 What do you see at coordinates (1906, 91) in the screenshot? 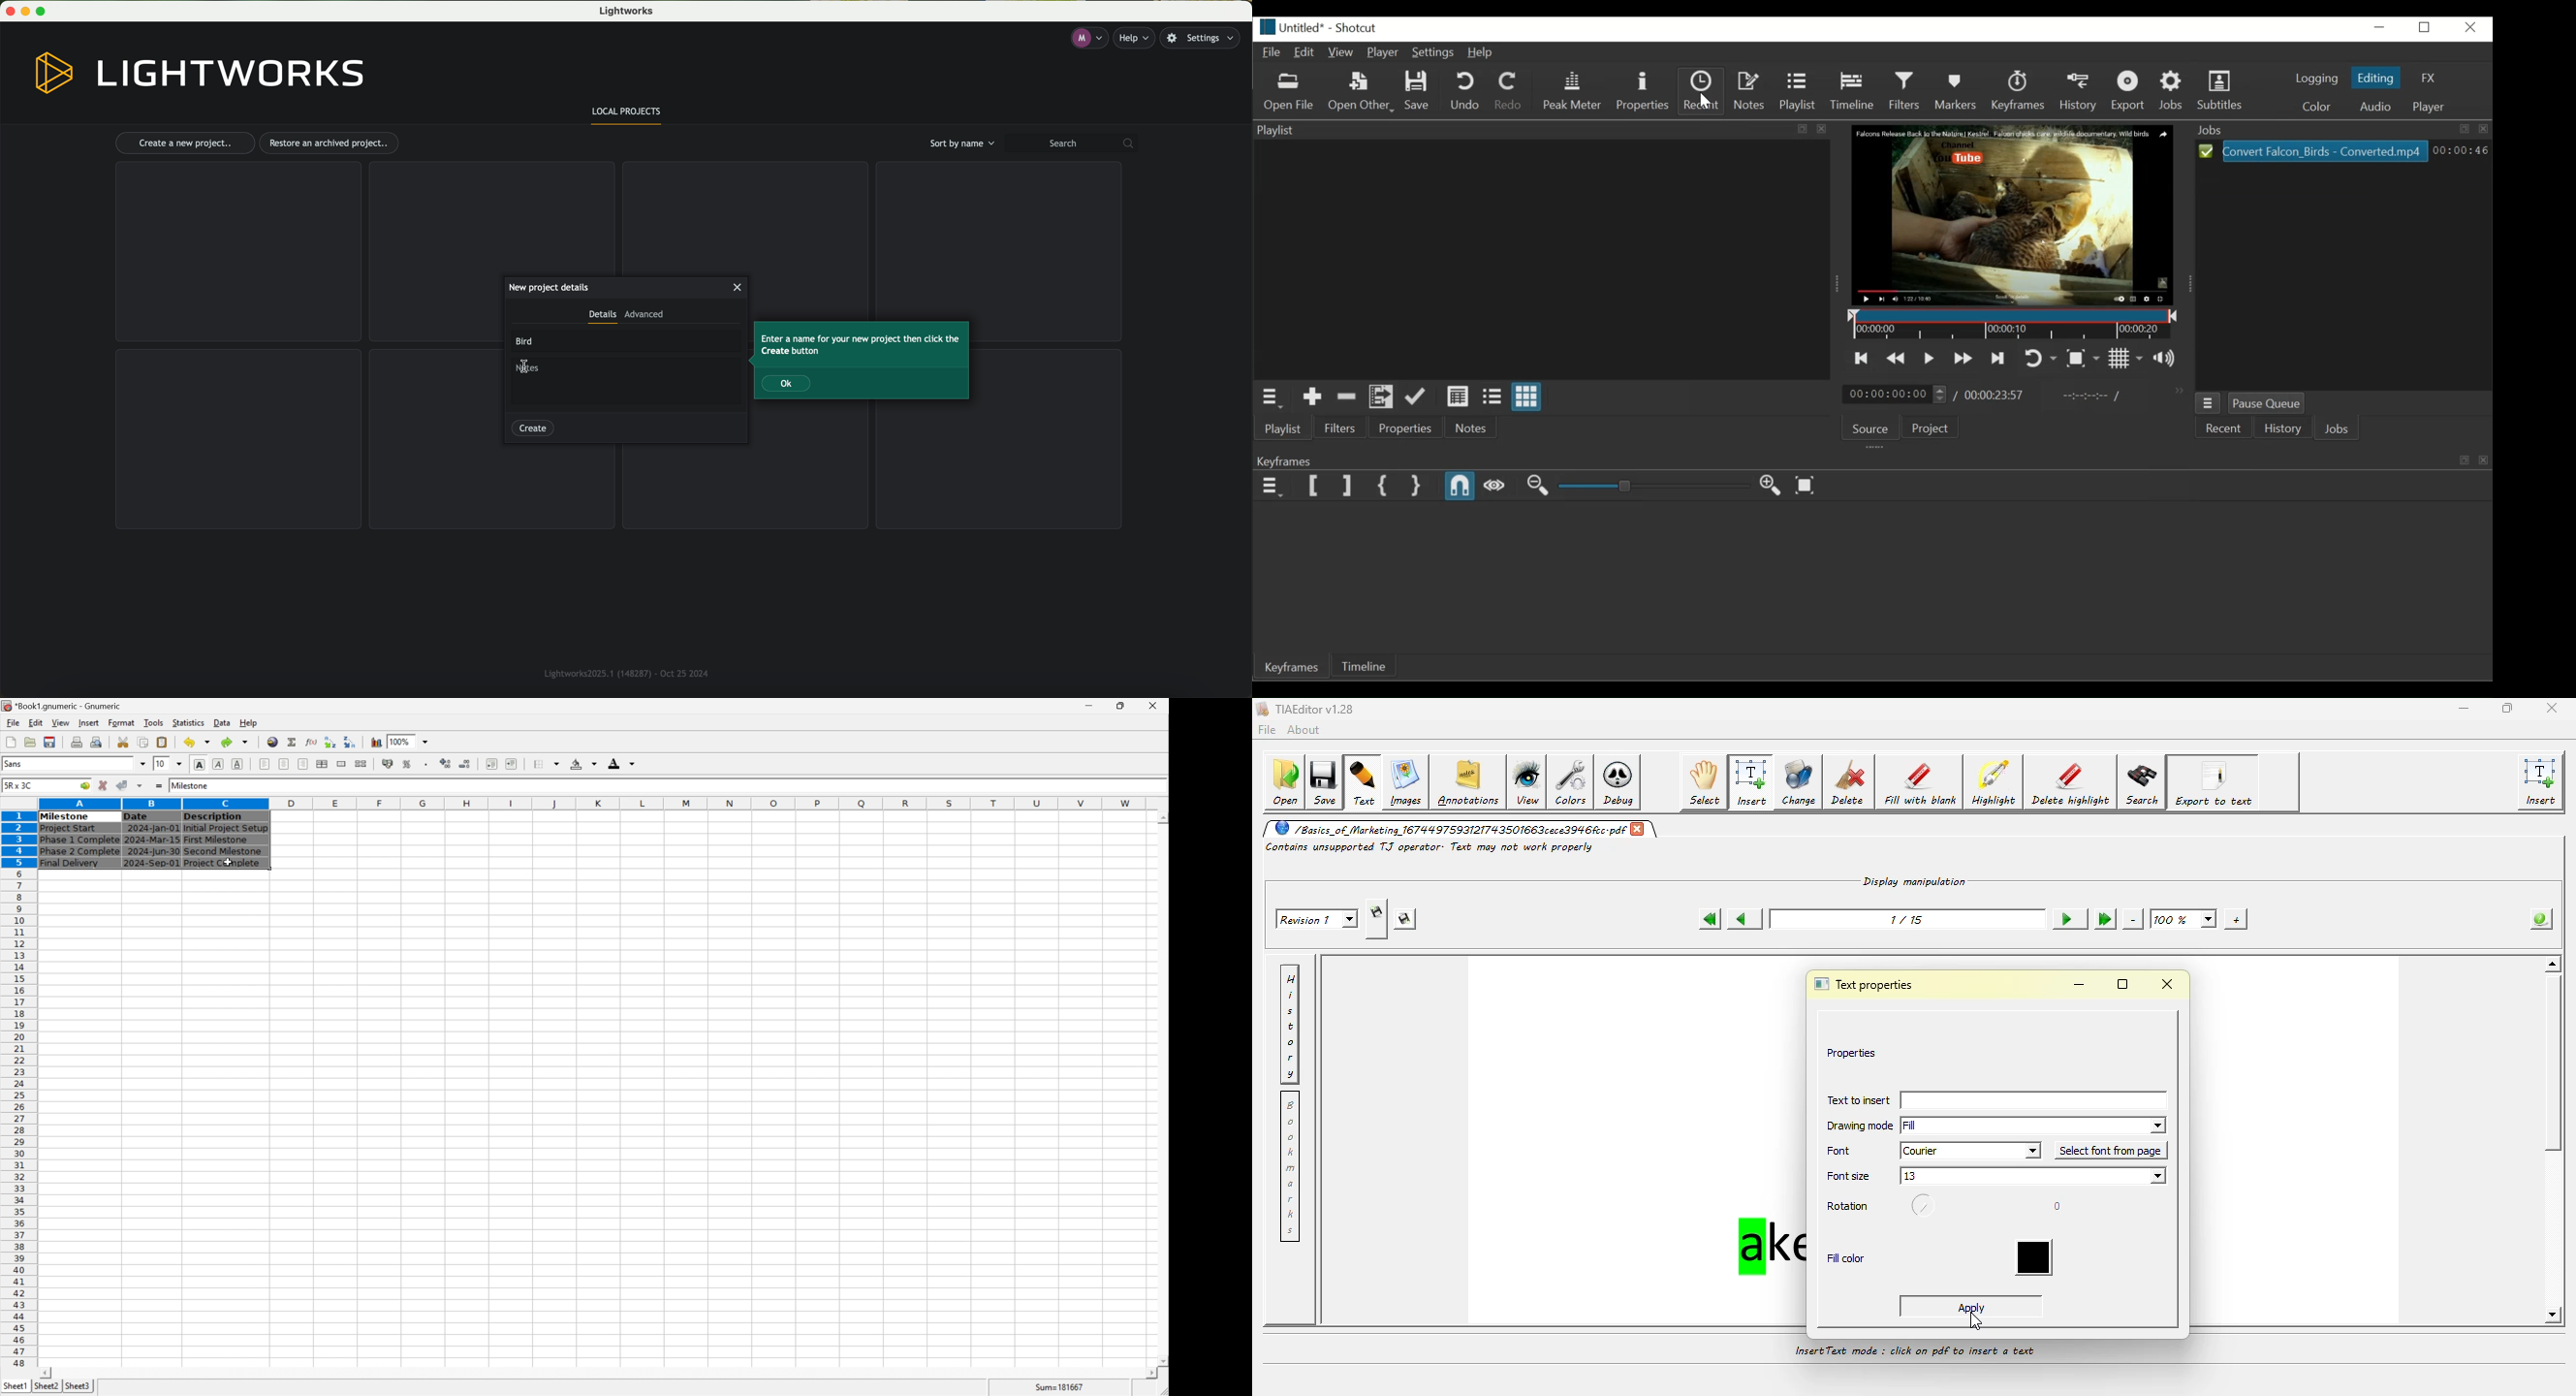
I see `Filters` at bounding box center [1906, 91].